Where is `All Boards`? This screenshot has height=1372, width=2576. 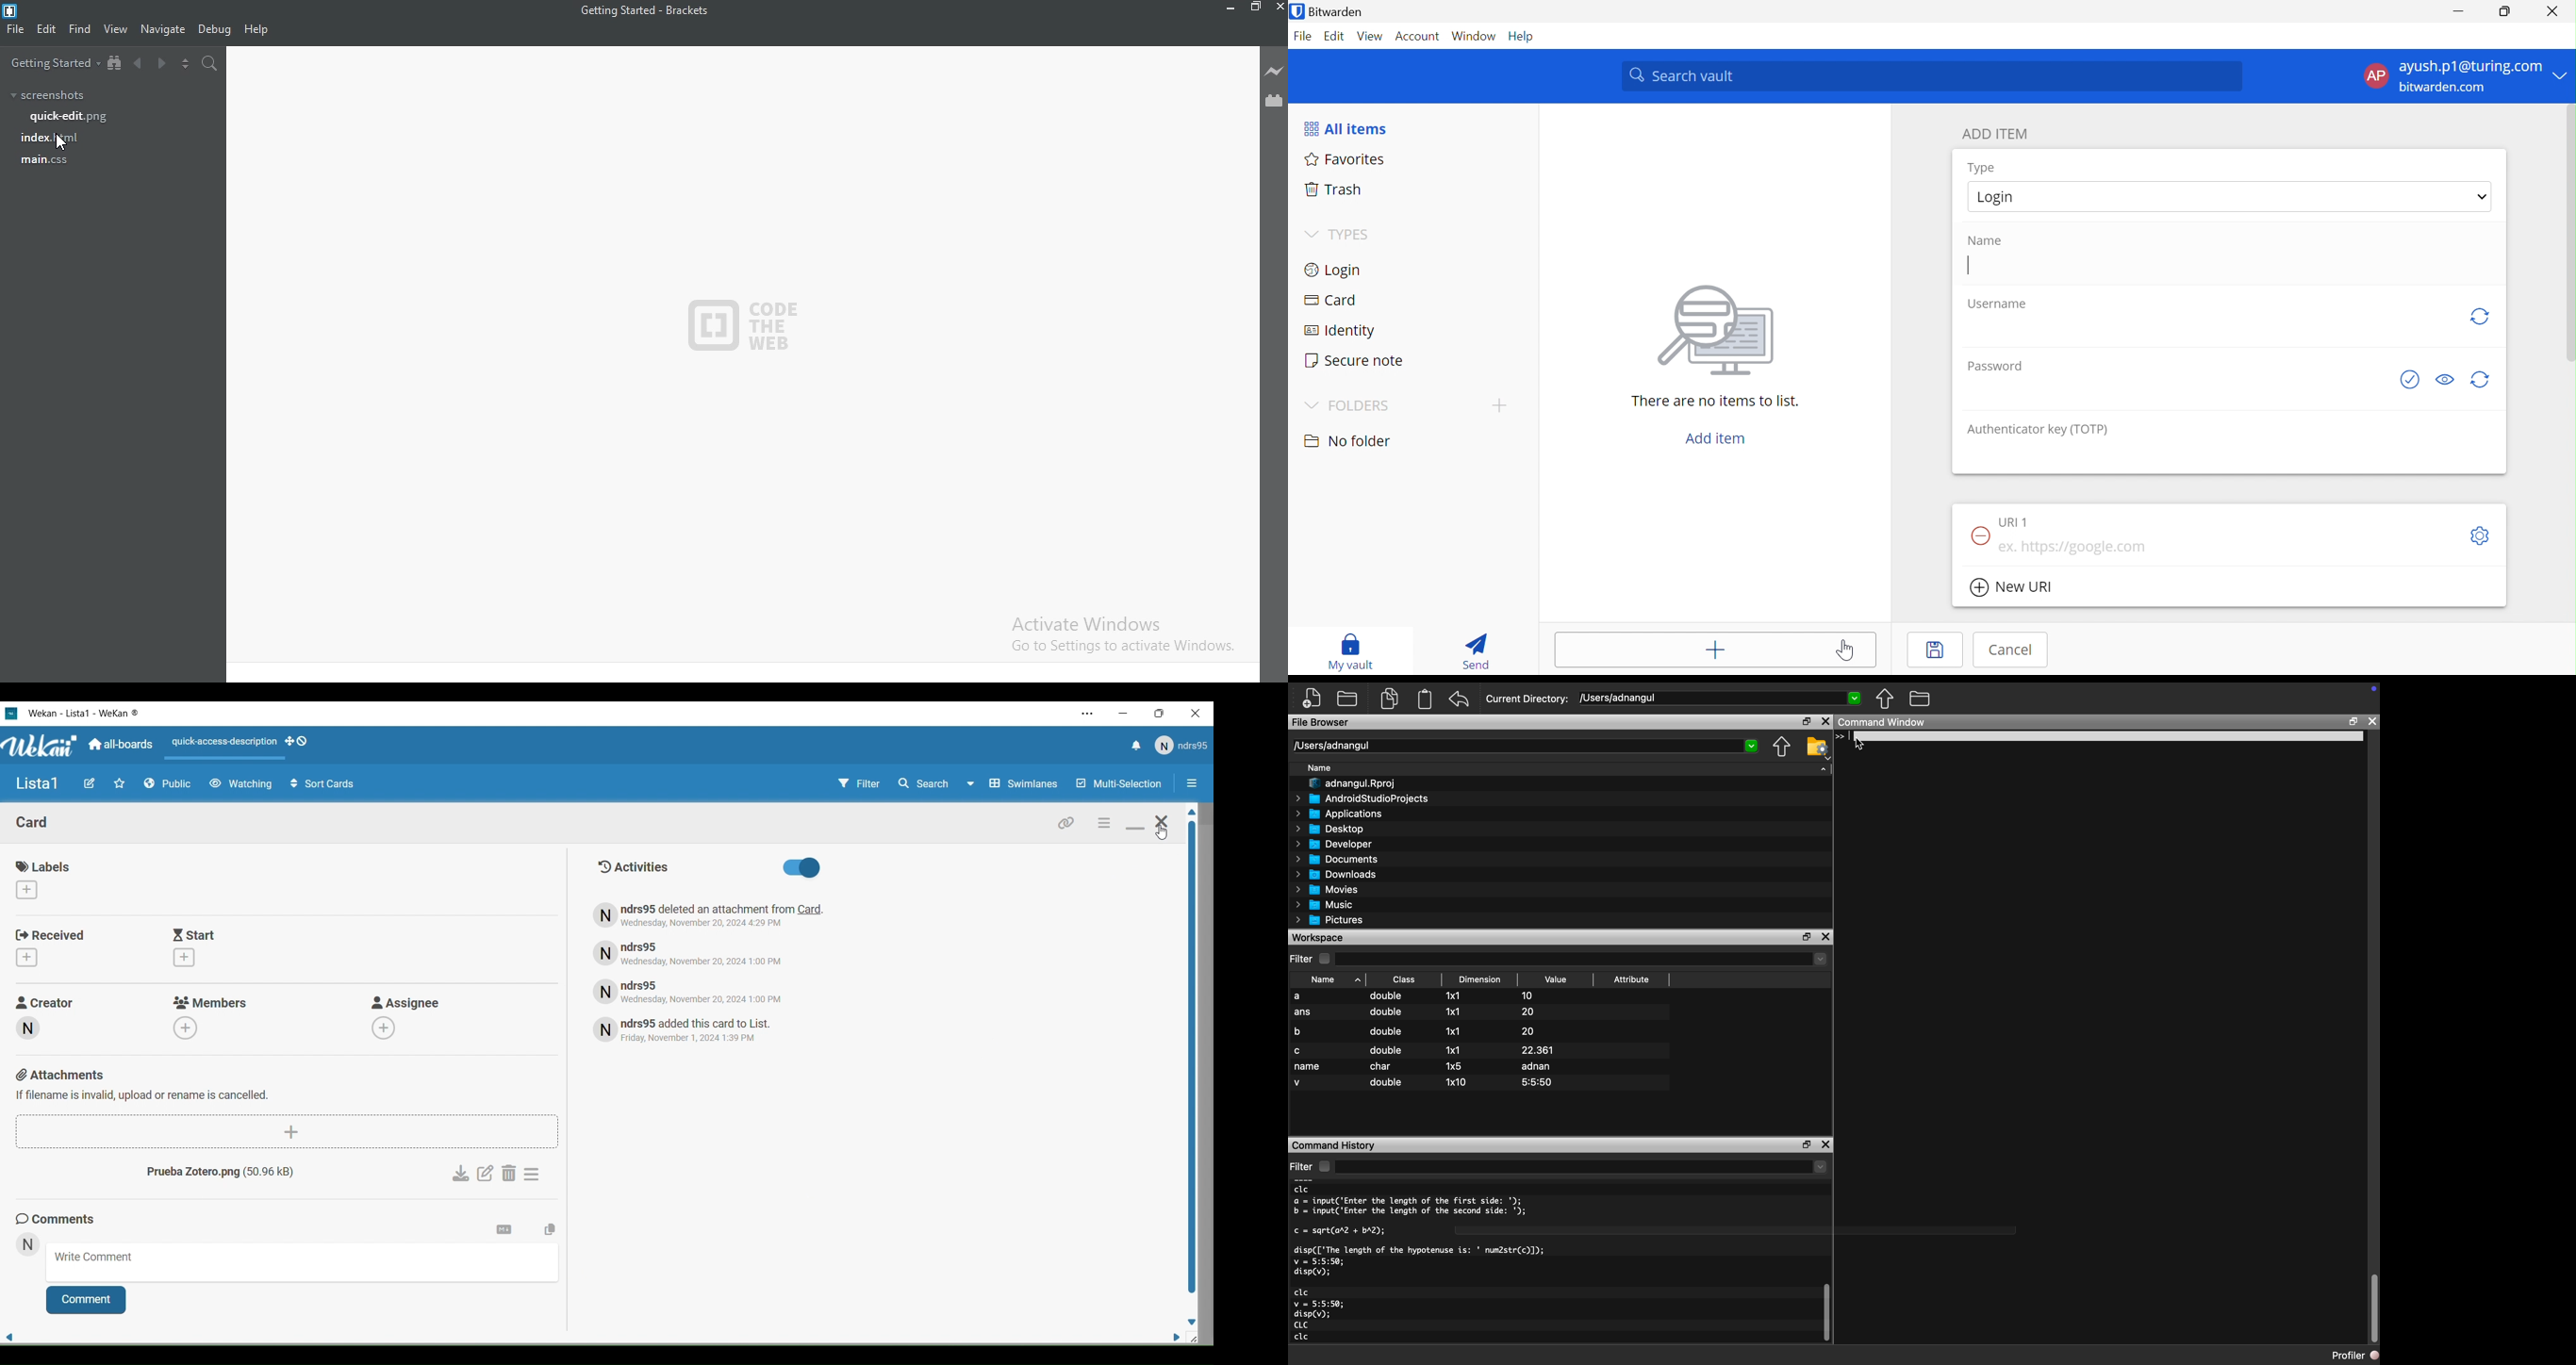
All Boards is located at coordinates (121, 744).